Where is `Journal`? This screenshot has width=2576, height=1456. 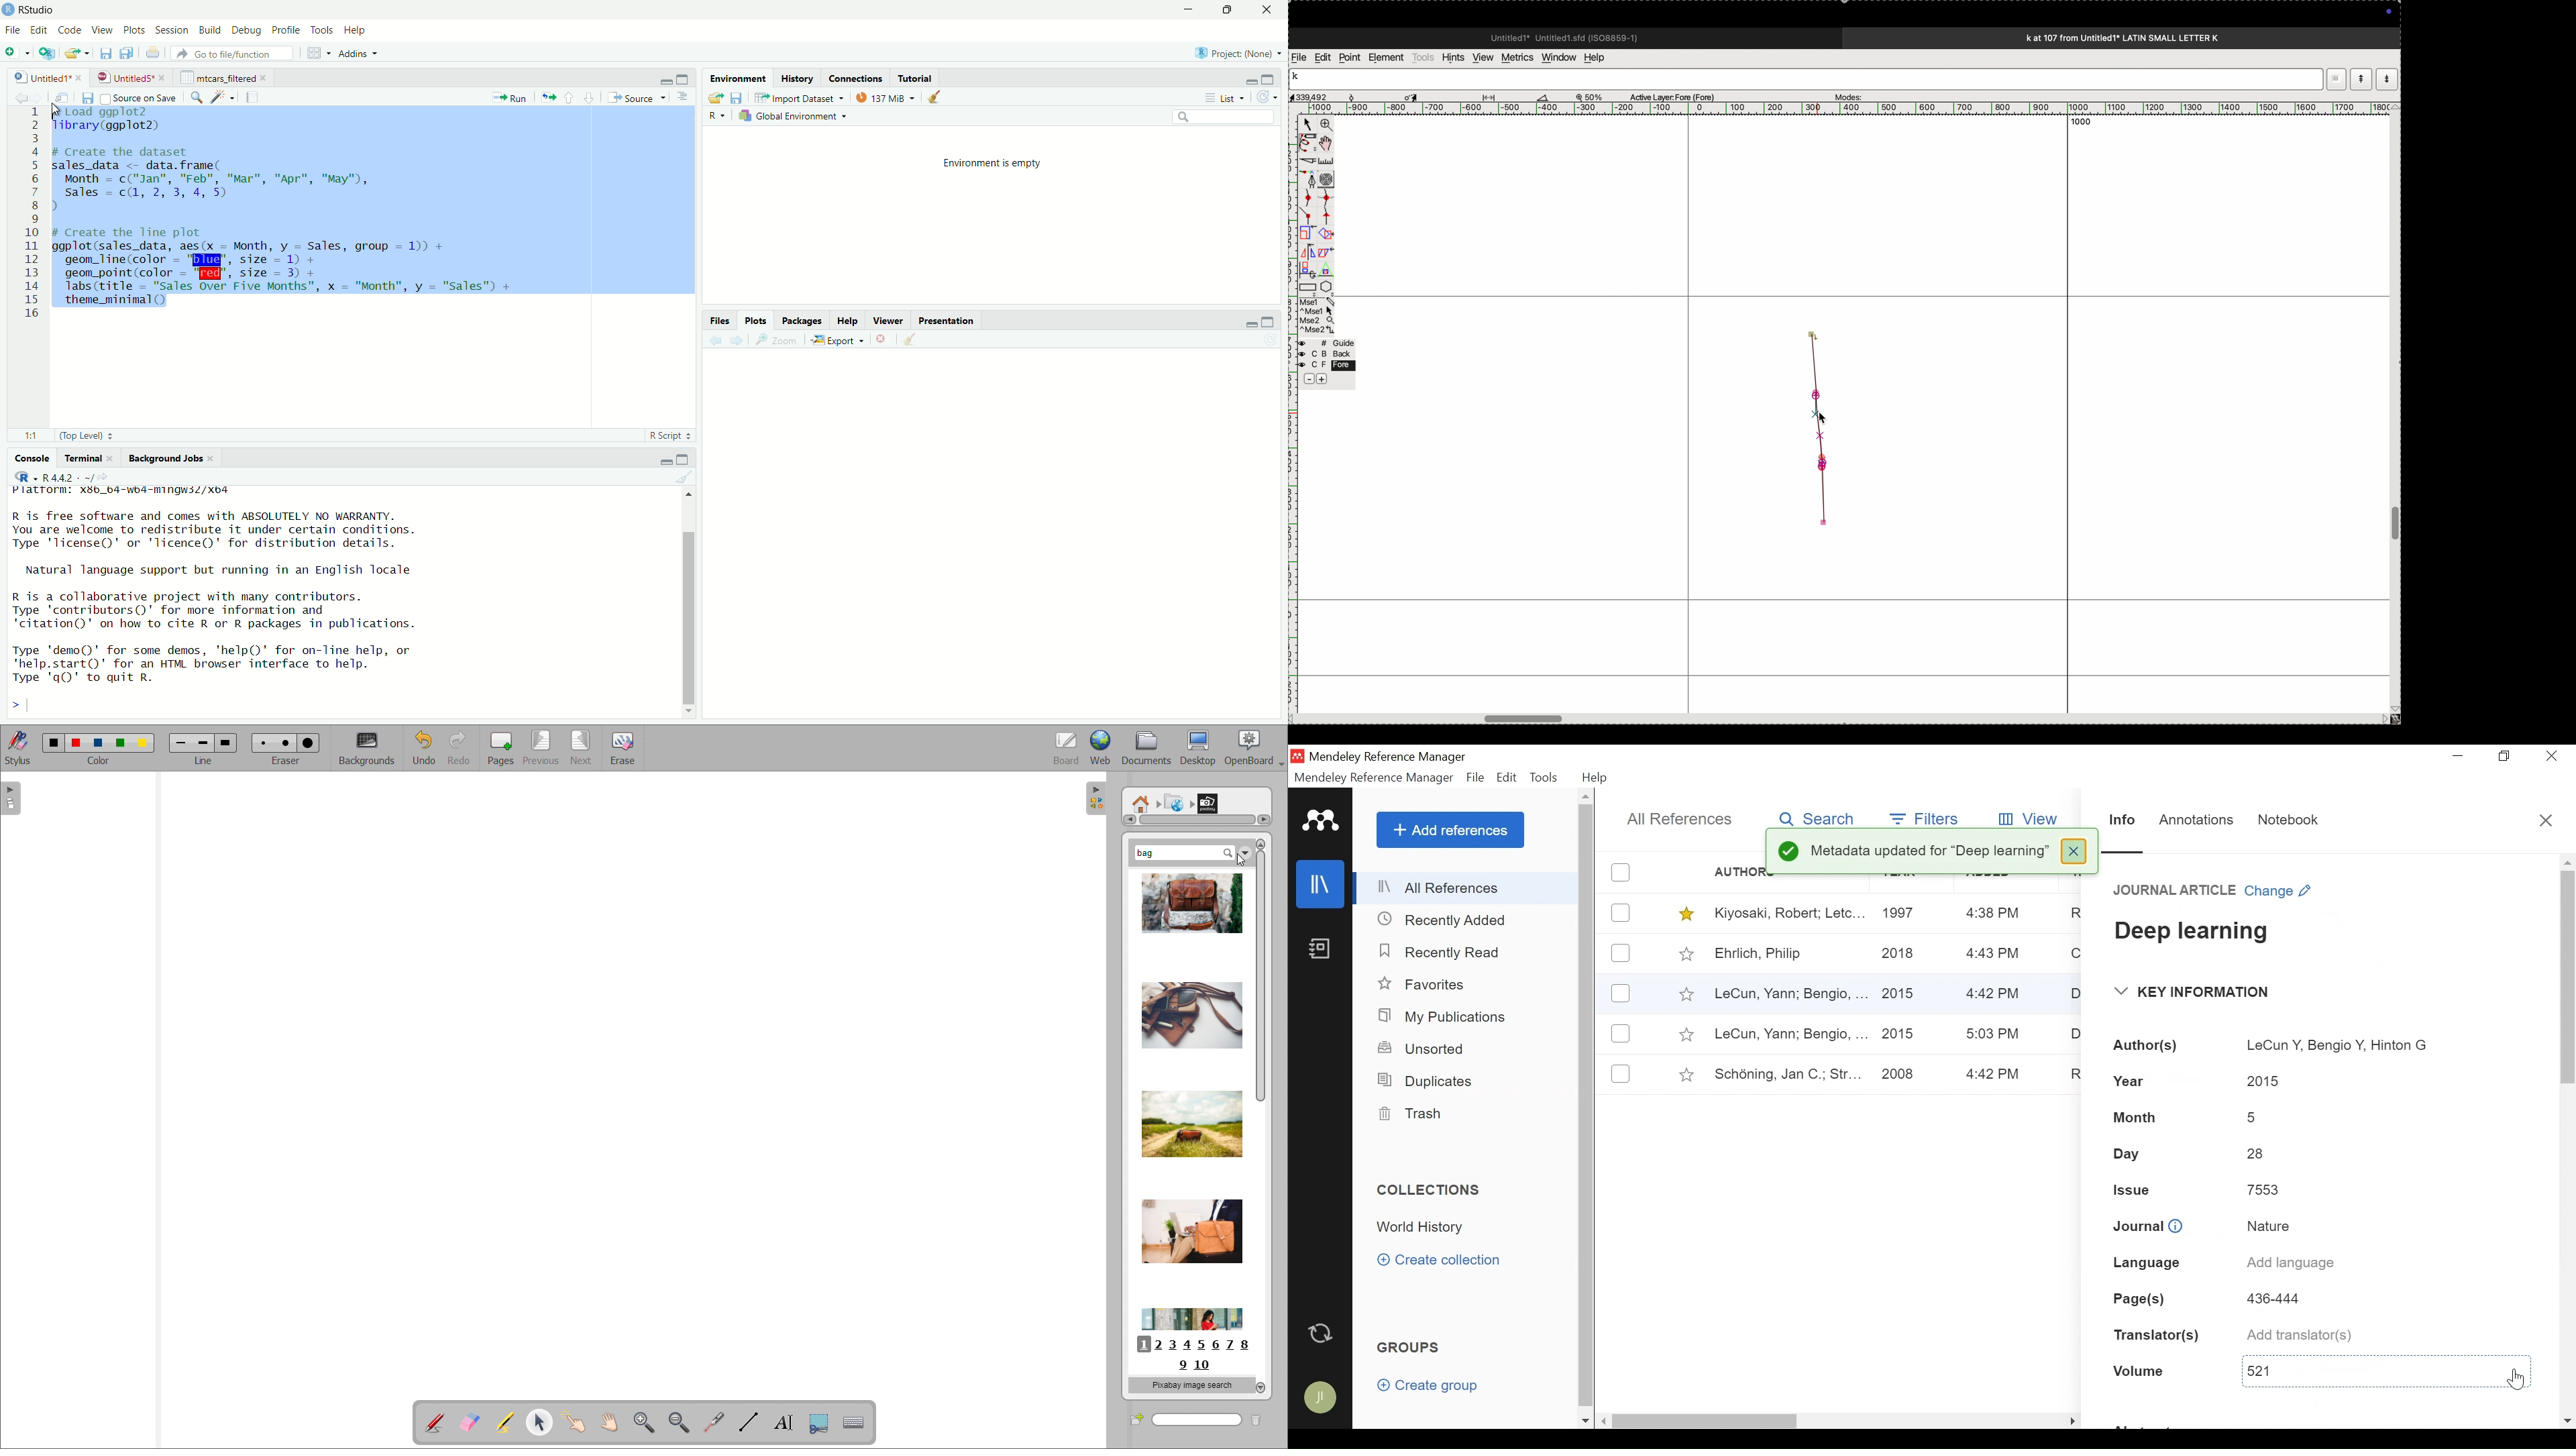
Journal is located at coordinates (2147, 1228).